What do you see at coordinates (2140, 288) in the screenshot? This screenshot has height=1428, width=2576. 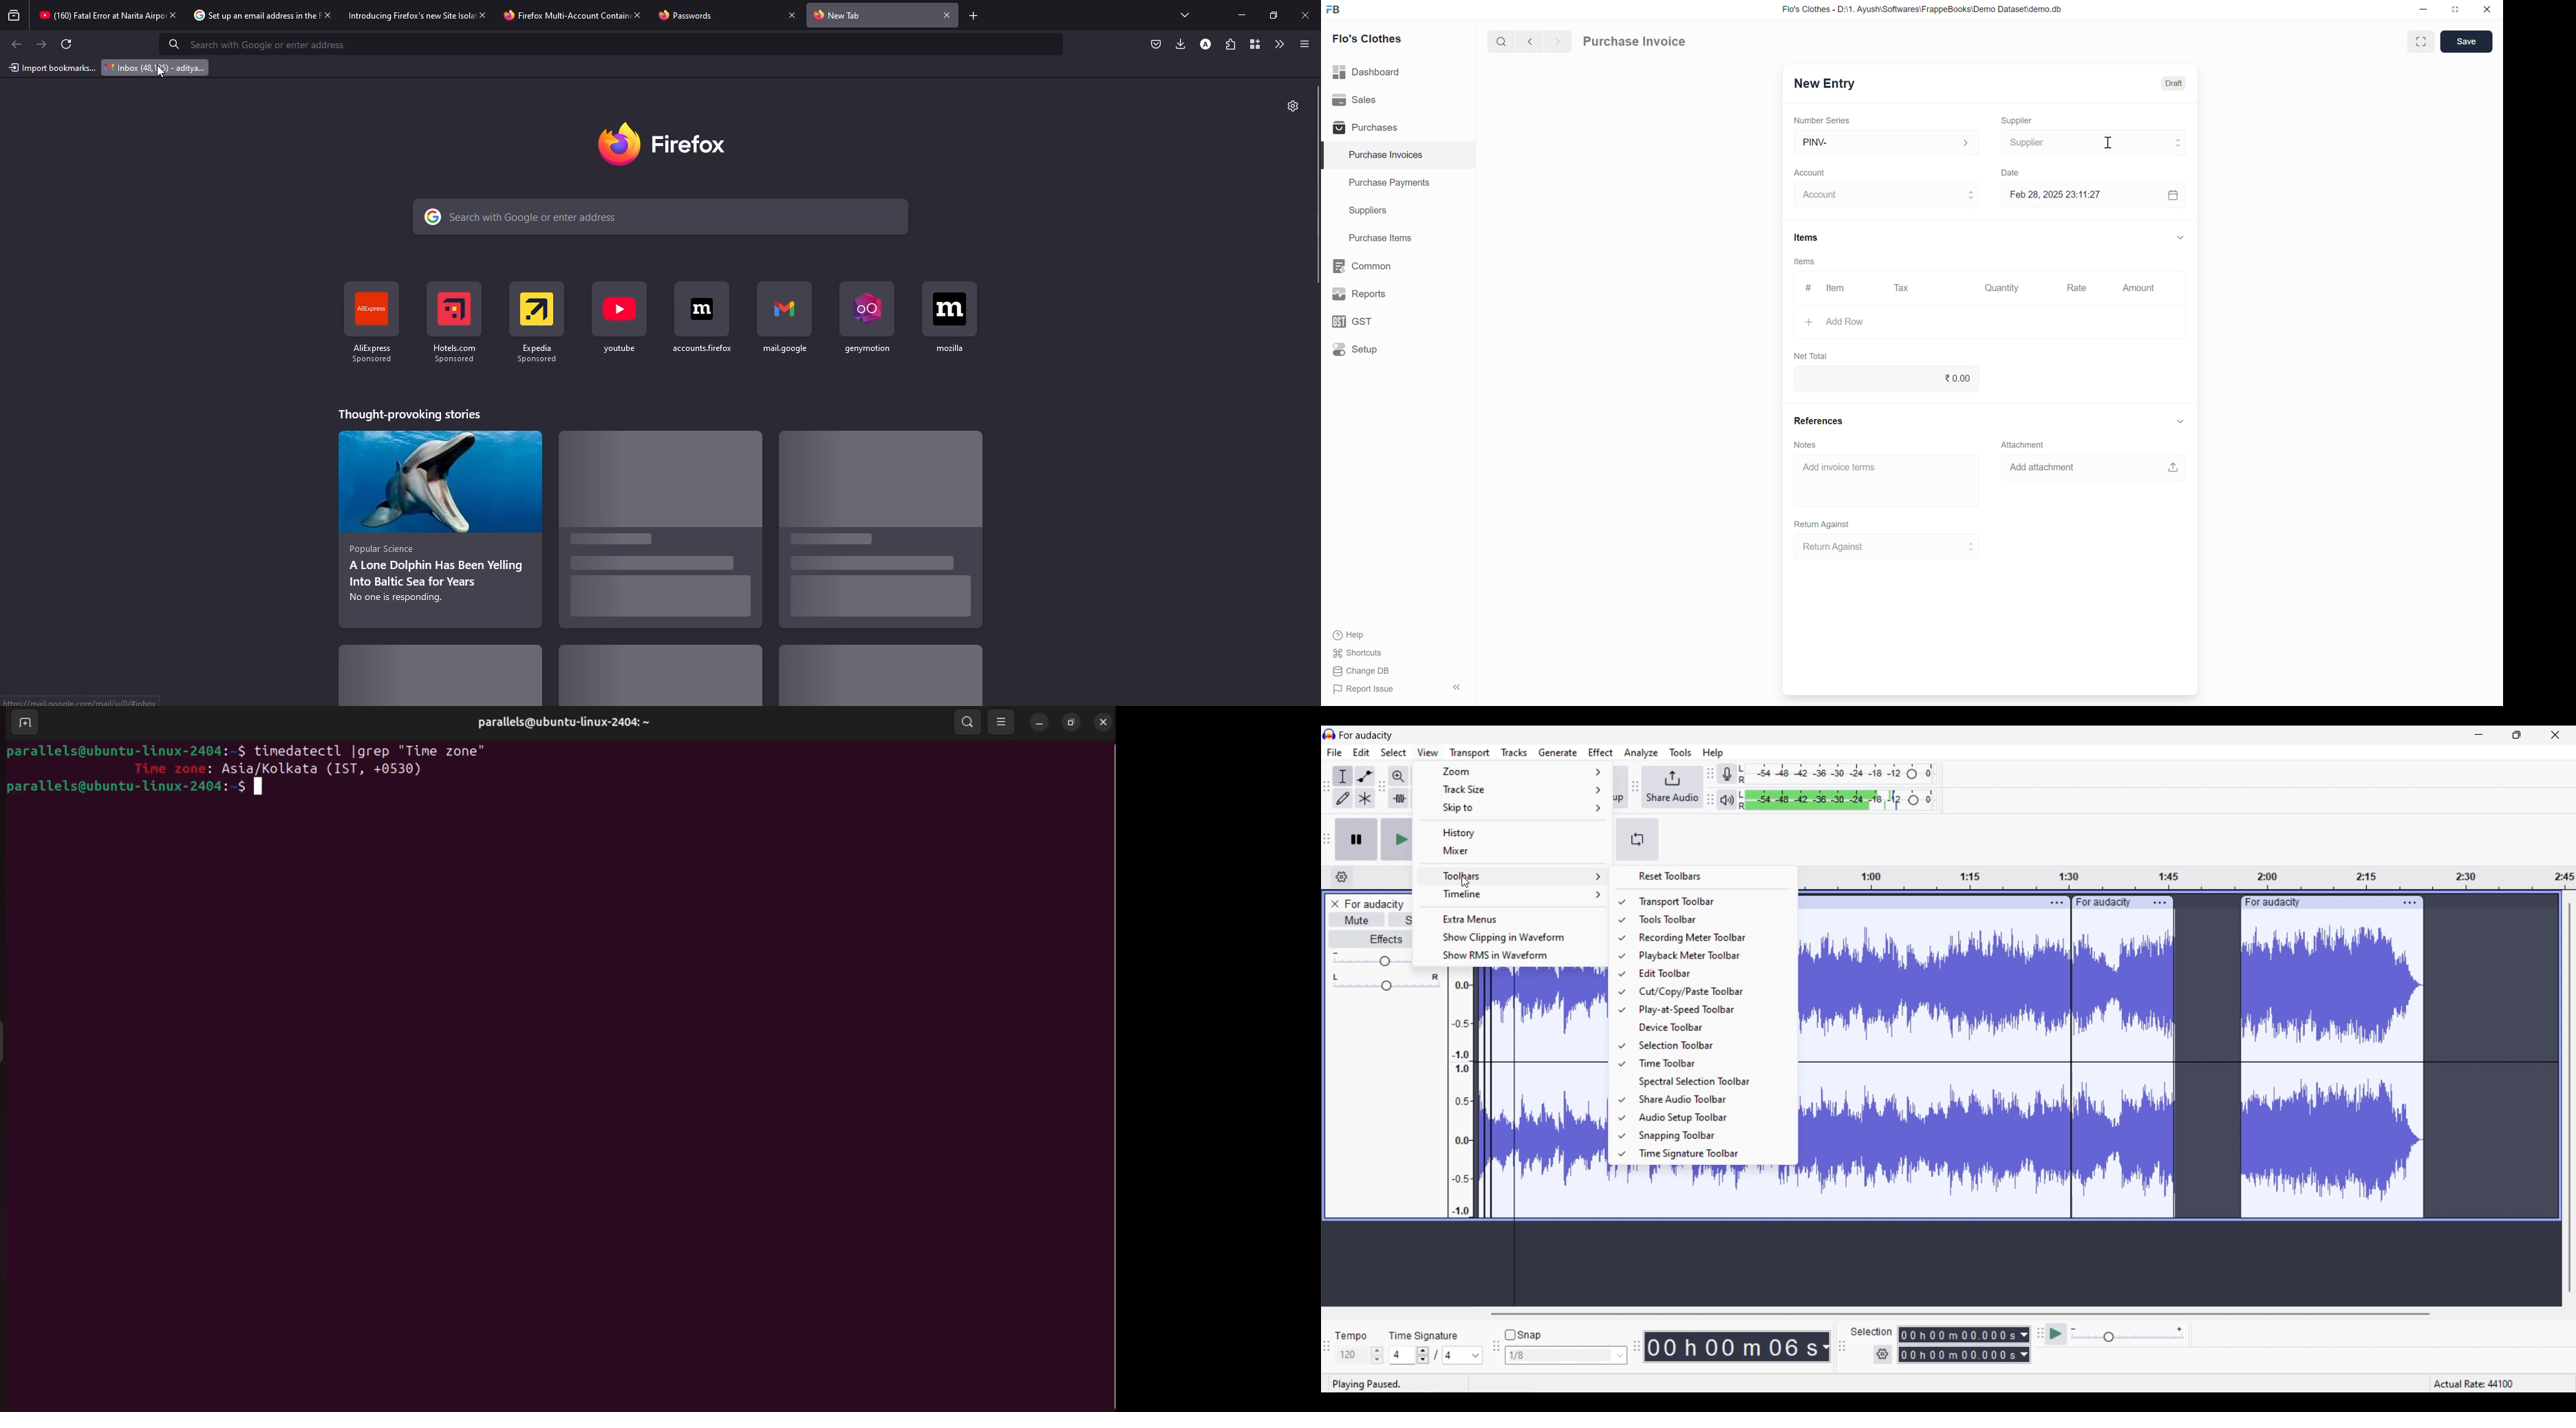 I see `Amount` at bounding box center [2140, 288].